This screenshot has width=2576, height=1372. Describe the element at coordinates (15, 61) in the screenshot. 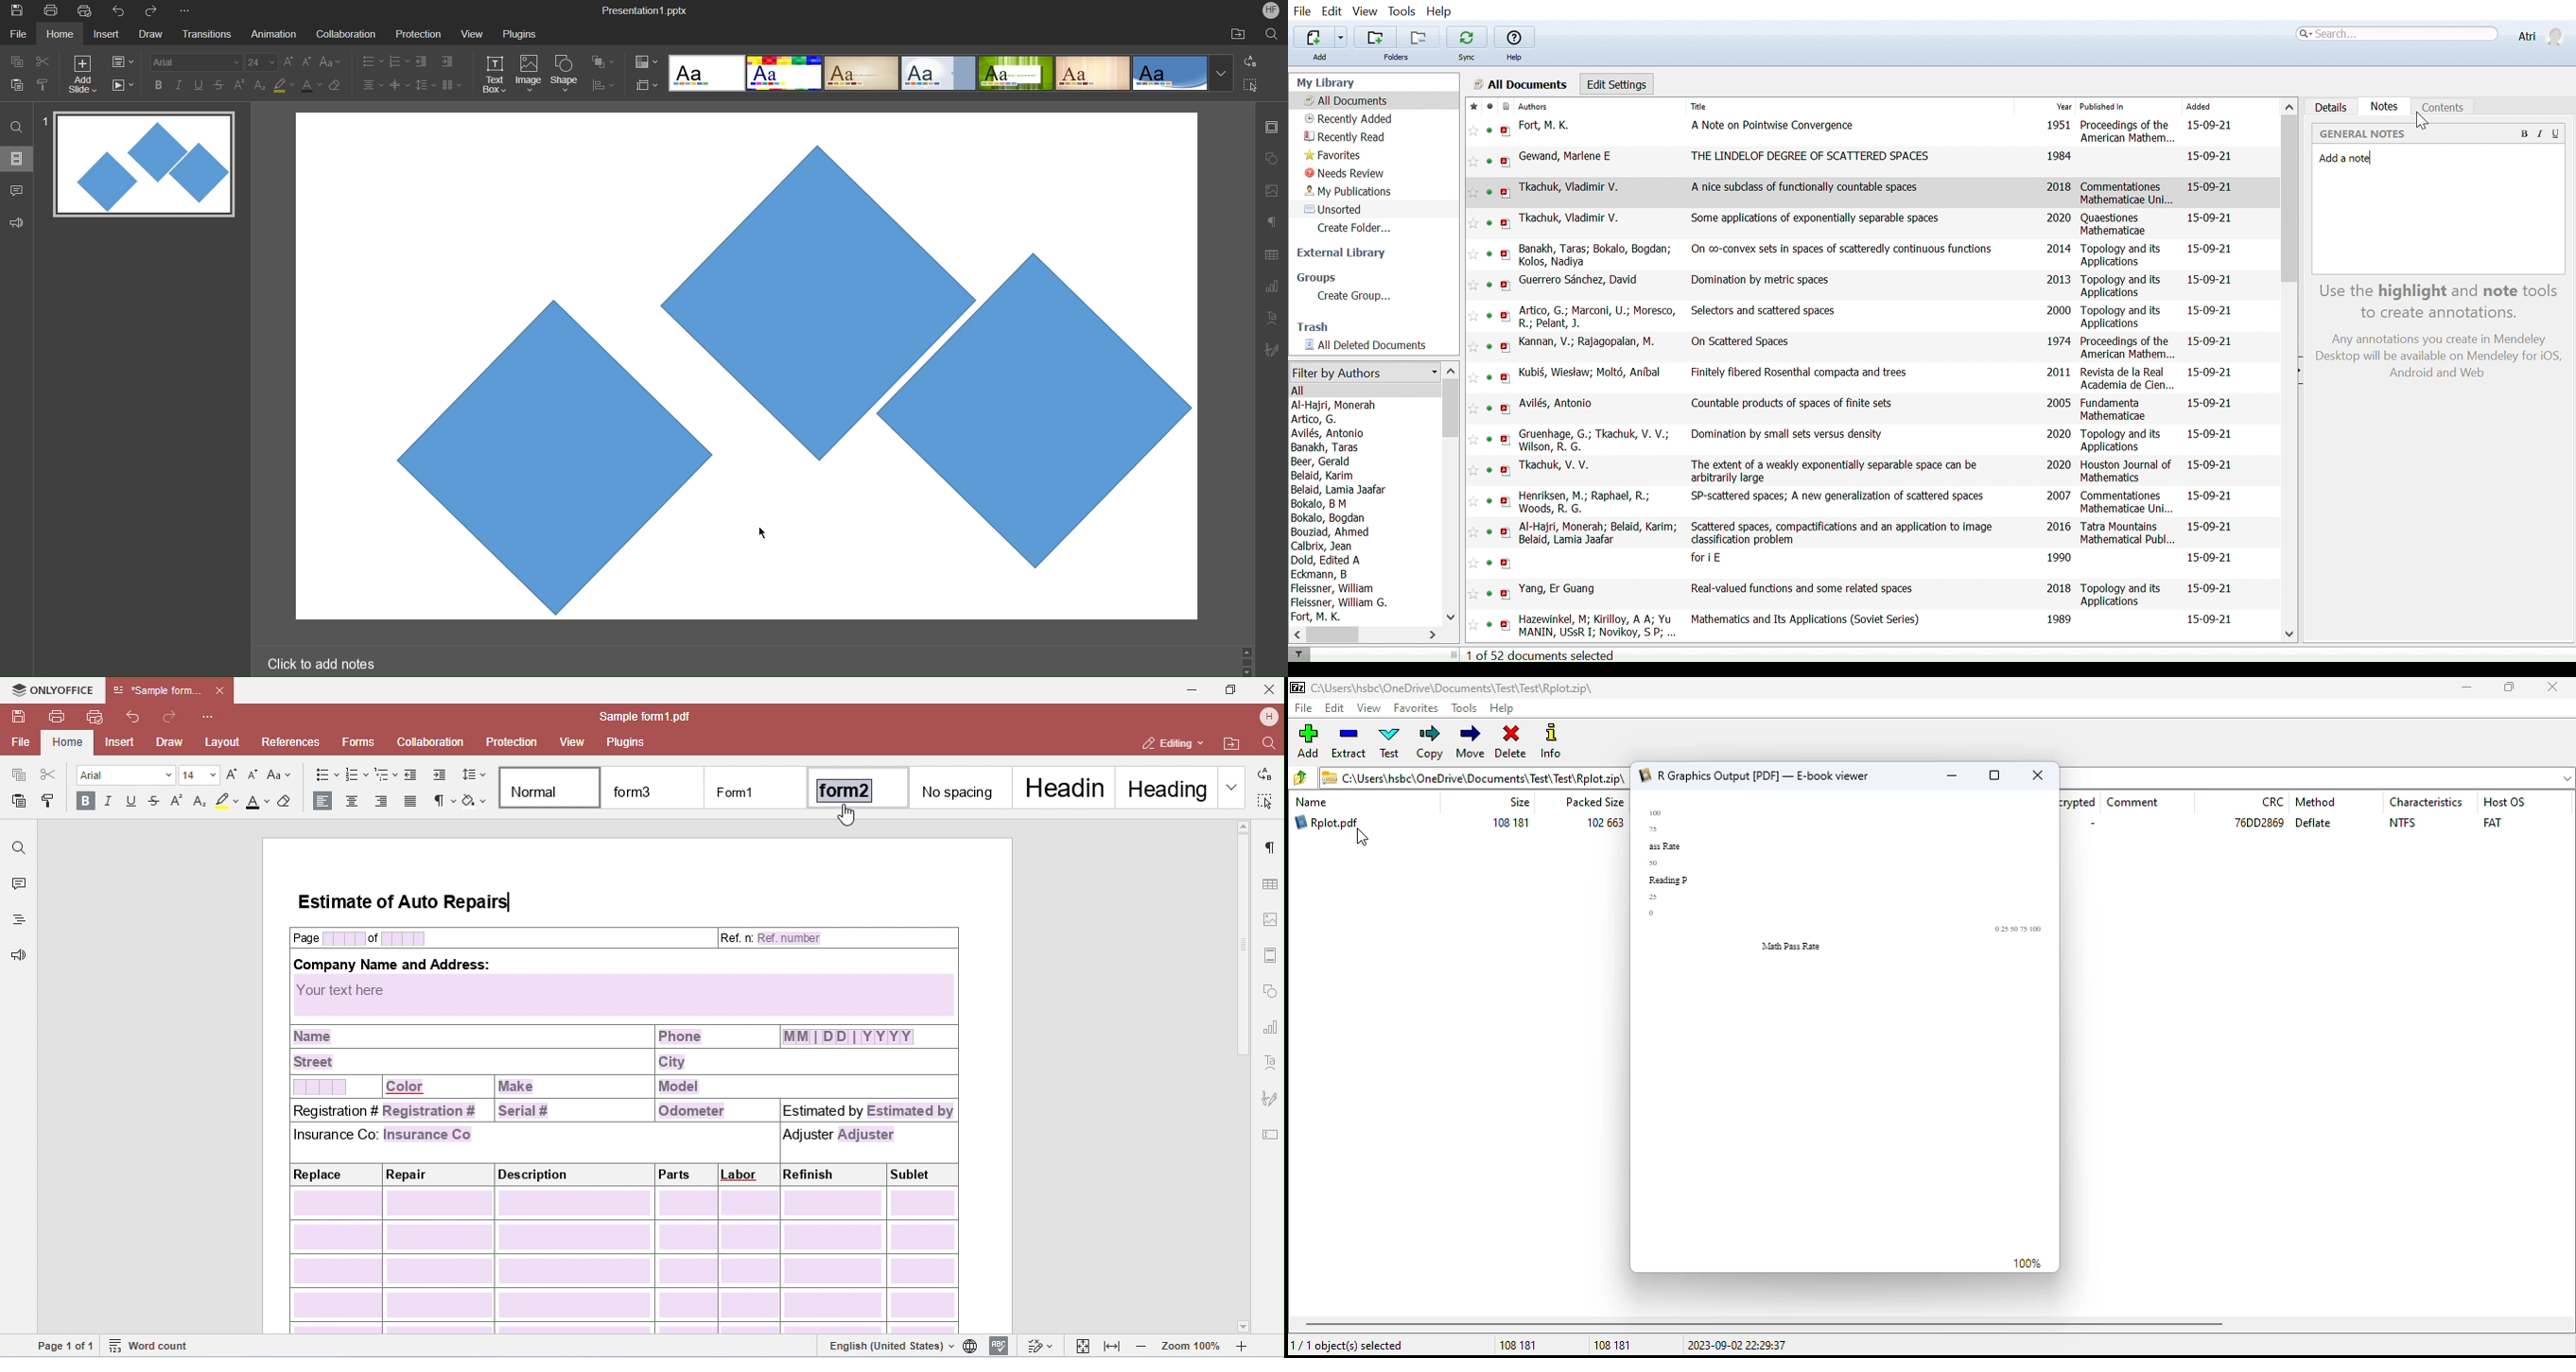

I see `copy` at that location.